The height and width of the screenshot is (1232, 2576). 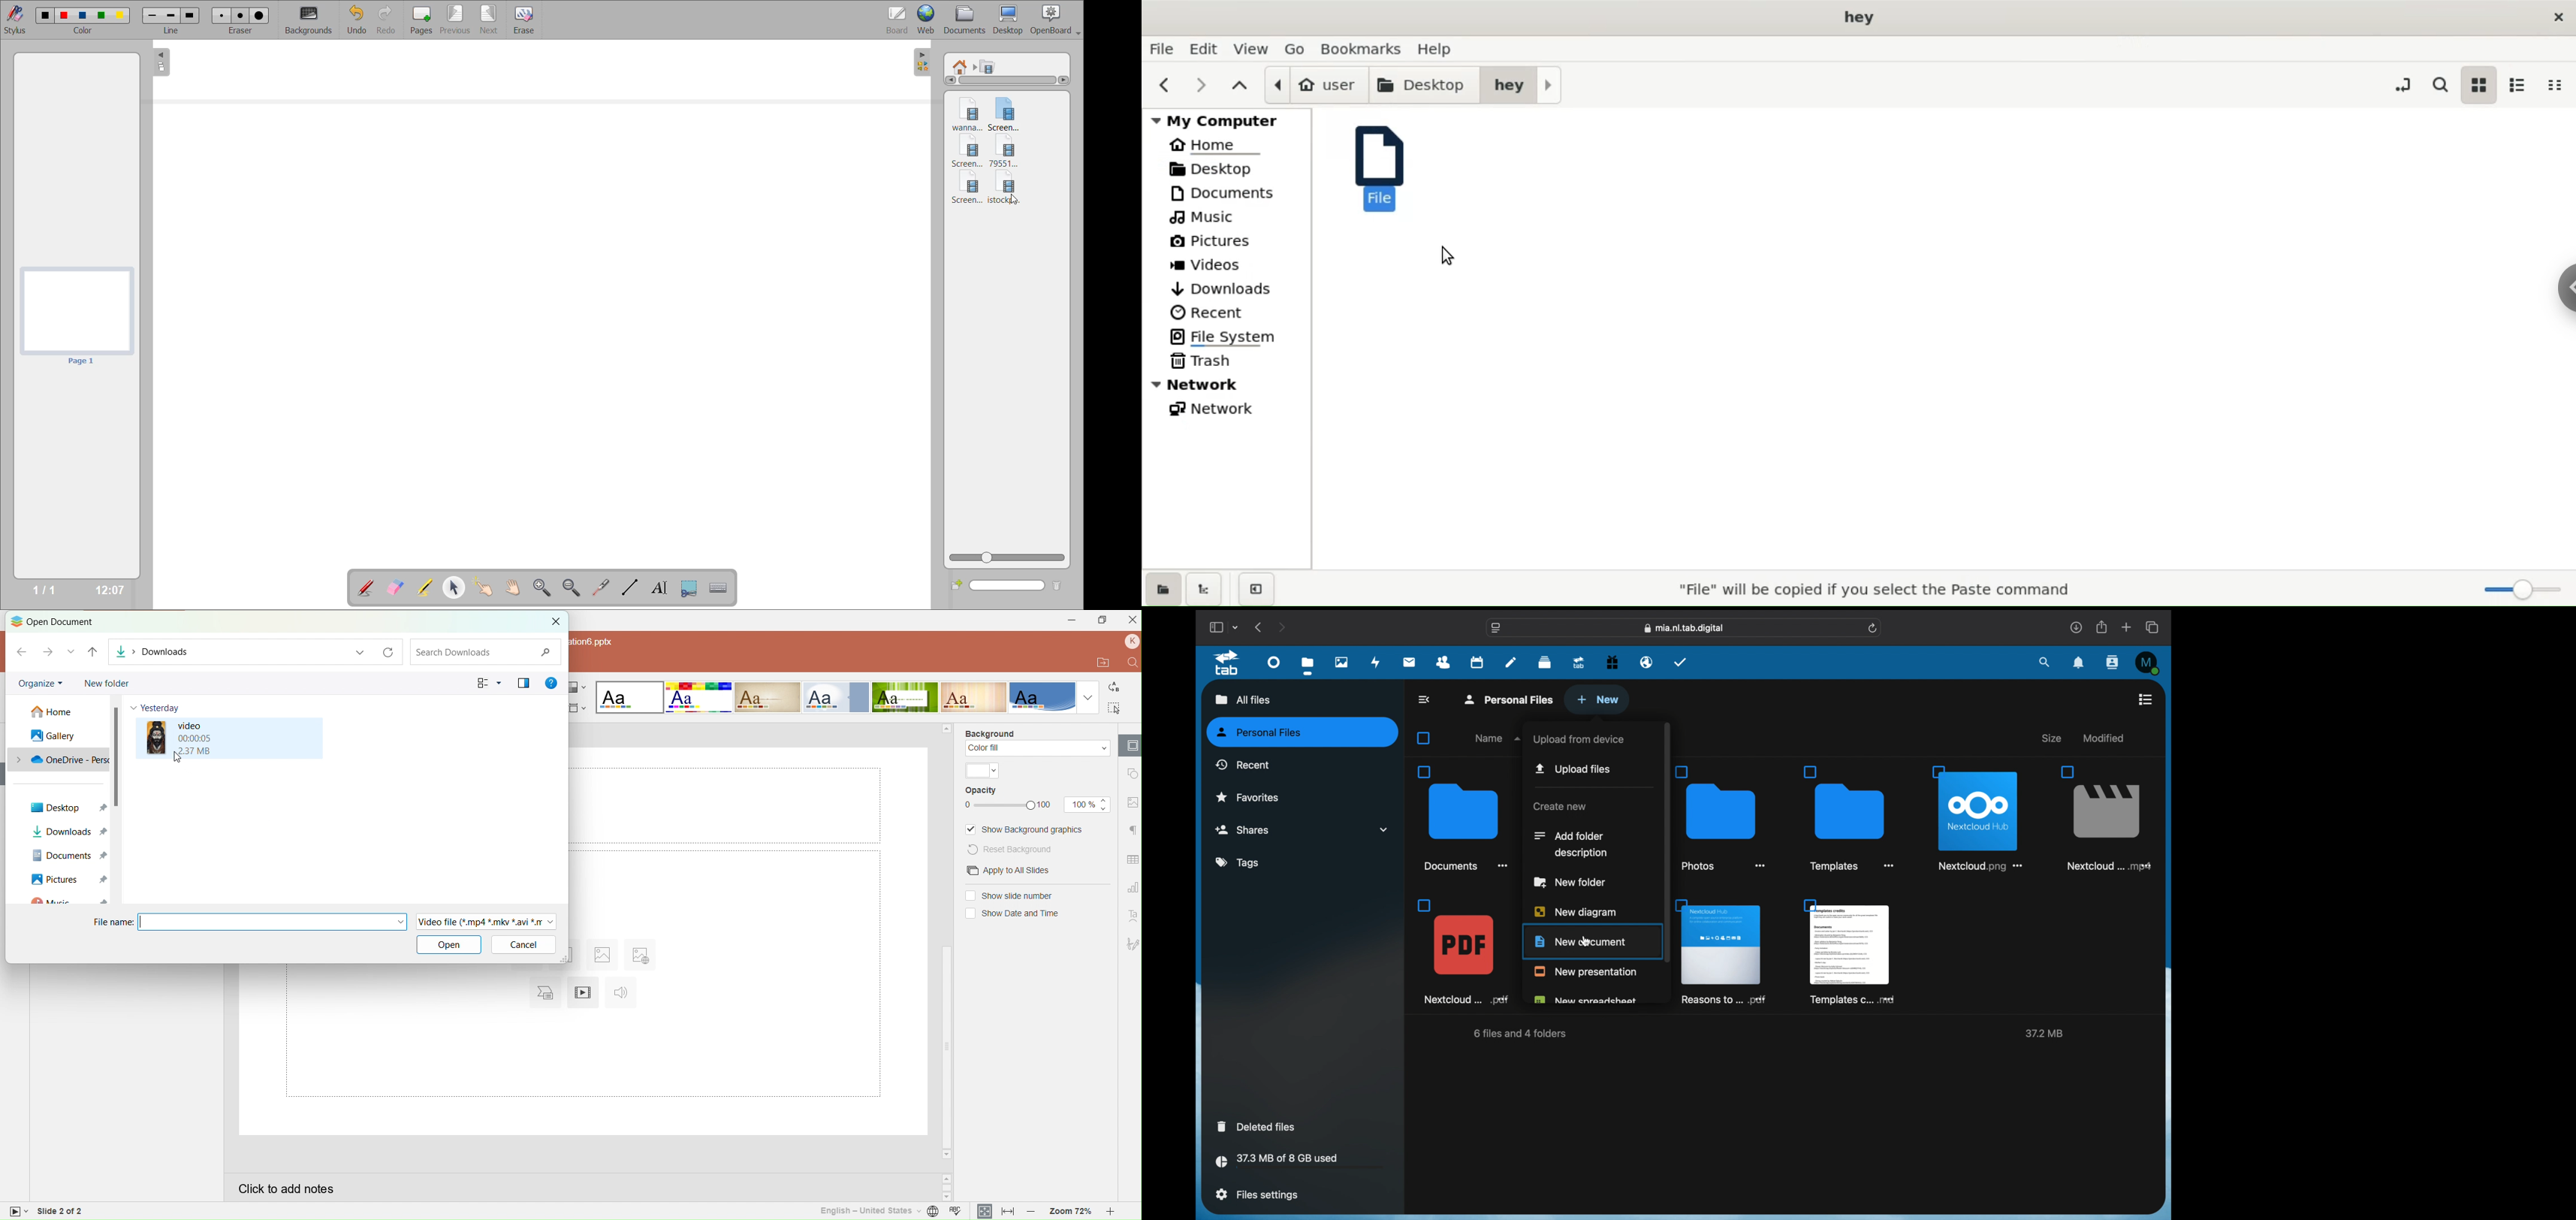 What do you see at coordinates (1131, 746) in the screenshot?
I see `Slide settings` at bounding box center [1131, 746].